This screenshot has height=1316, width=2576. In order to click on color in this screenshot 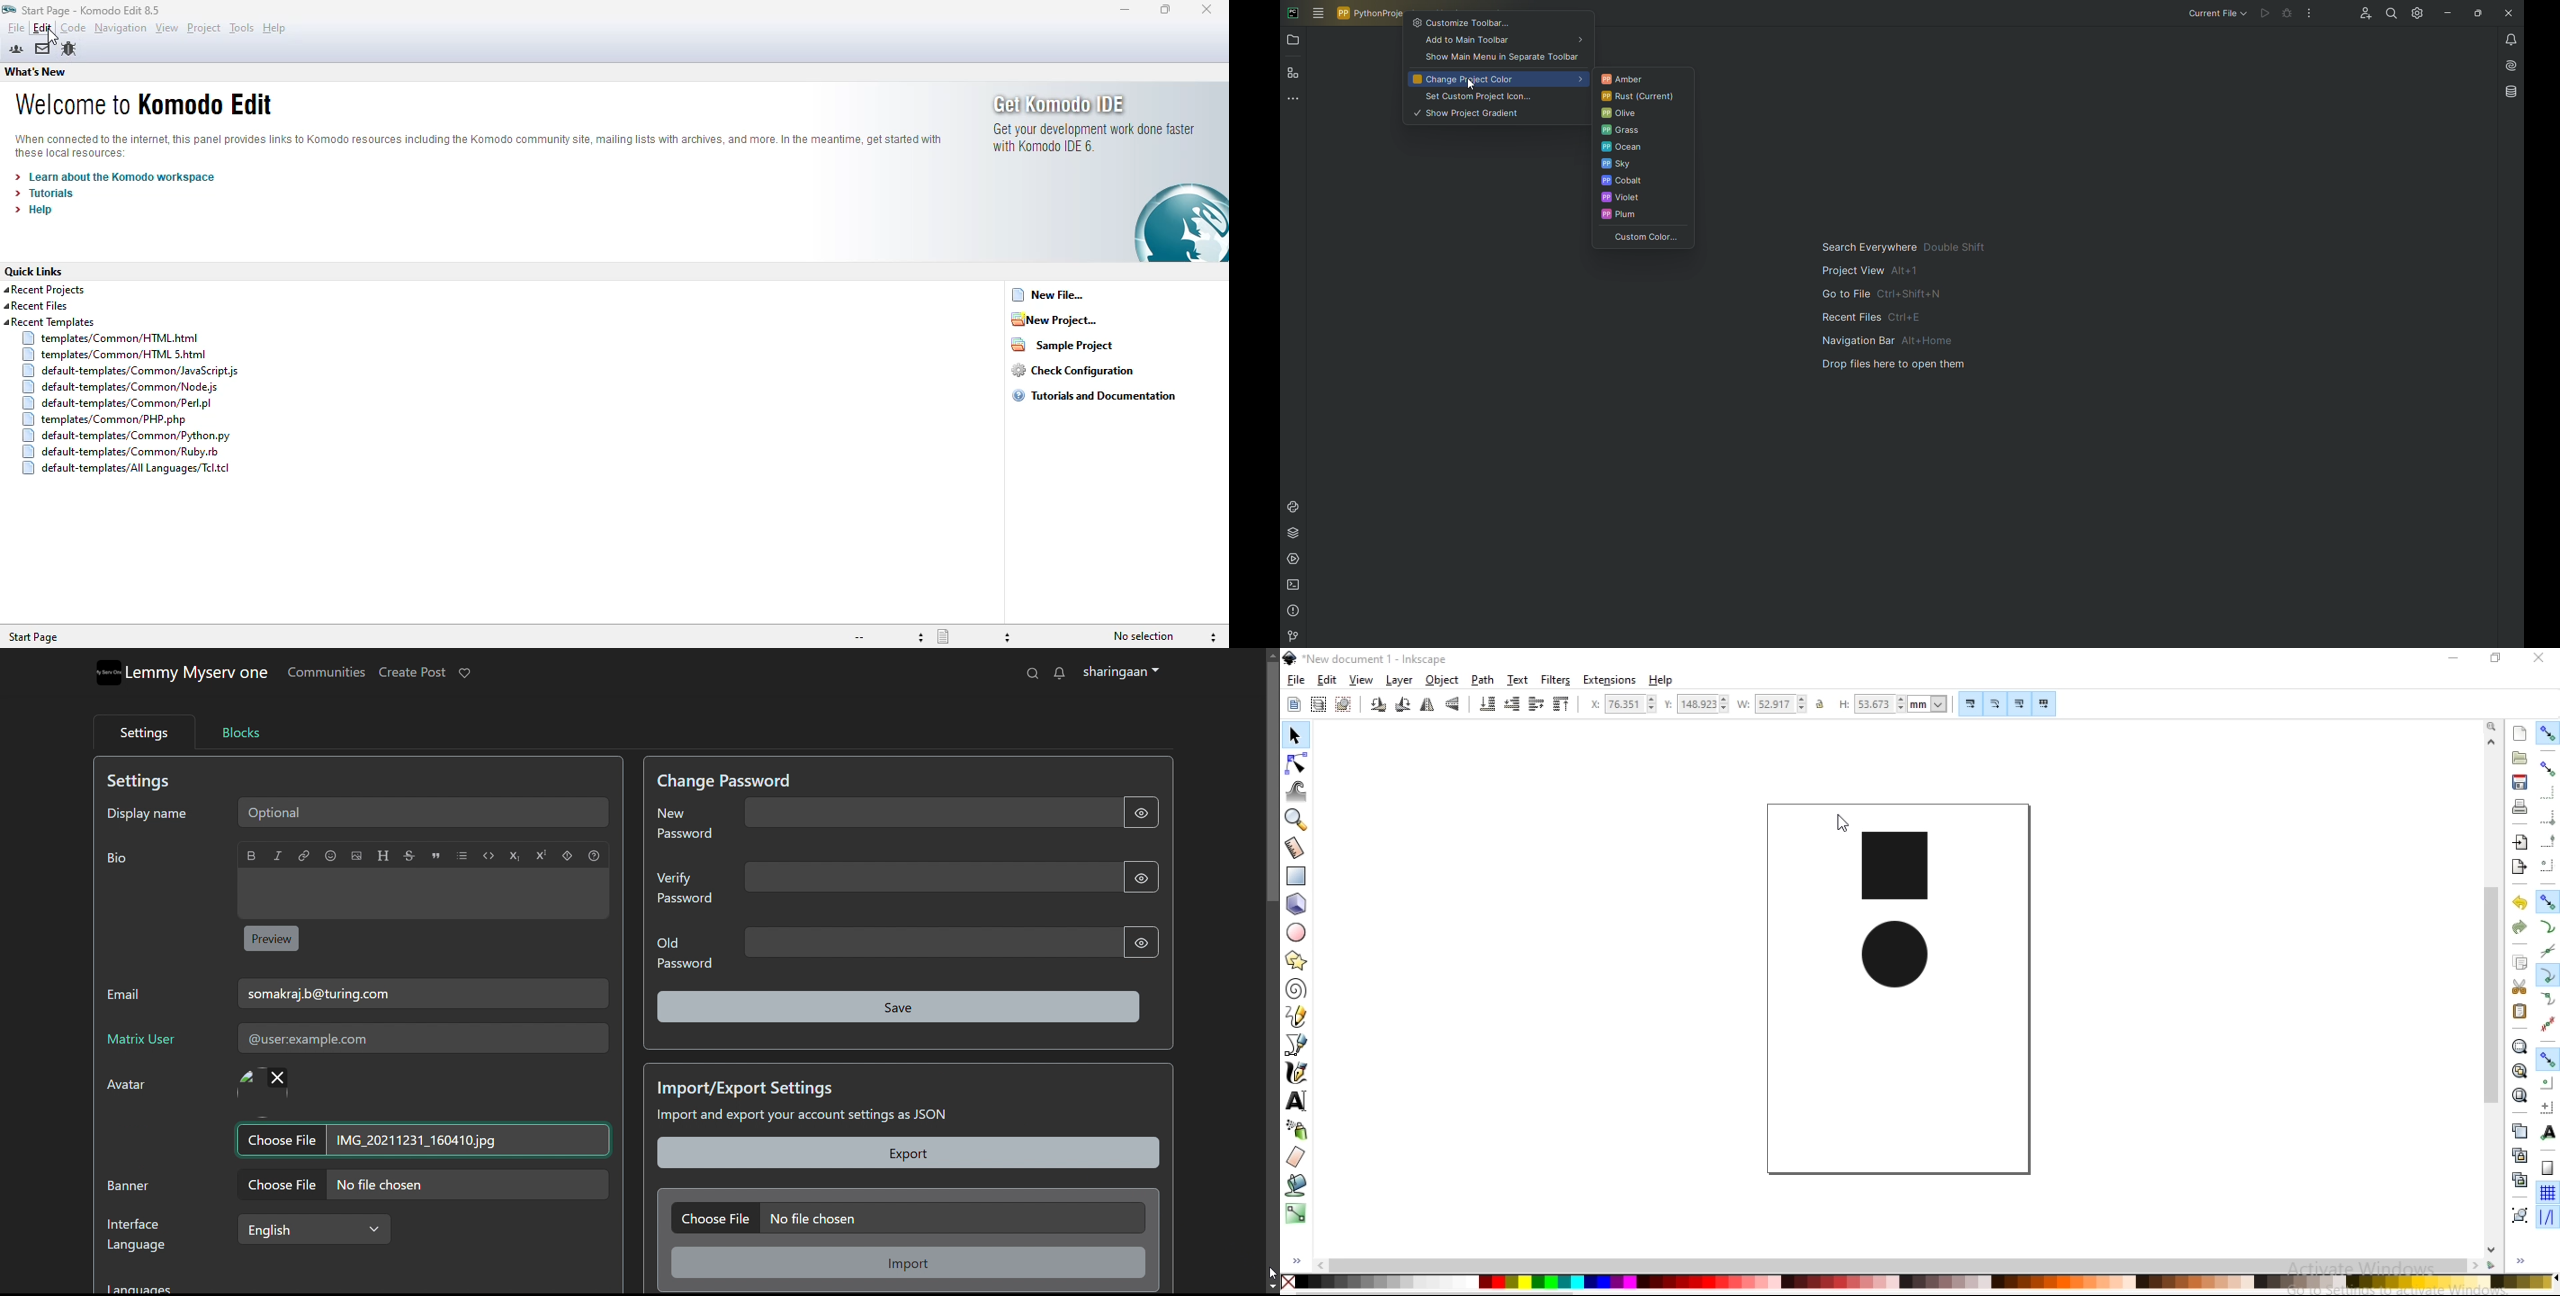, I will do `click(1919, 1282)`.